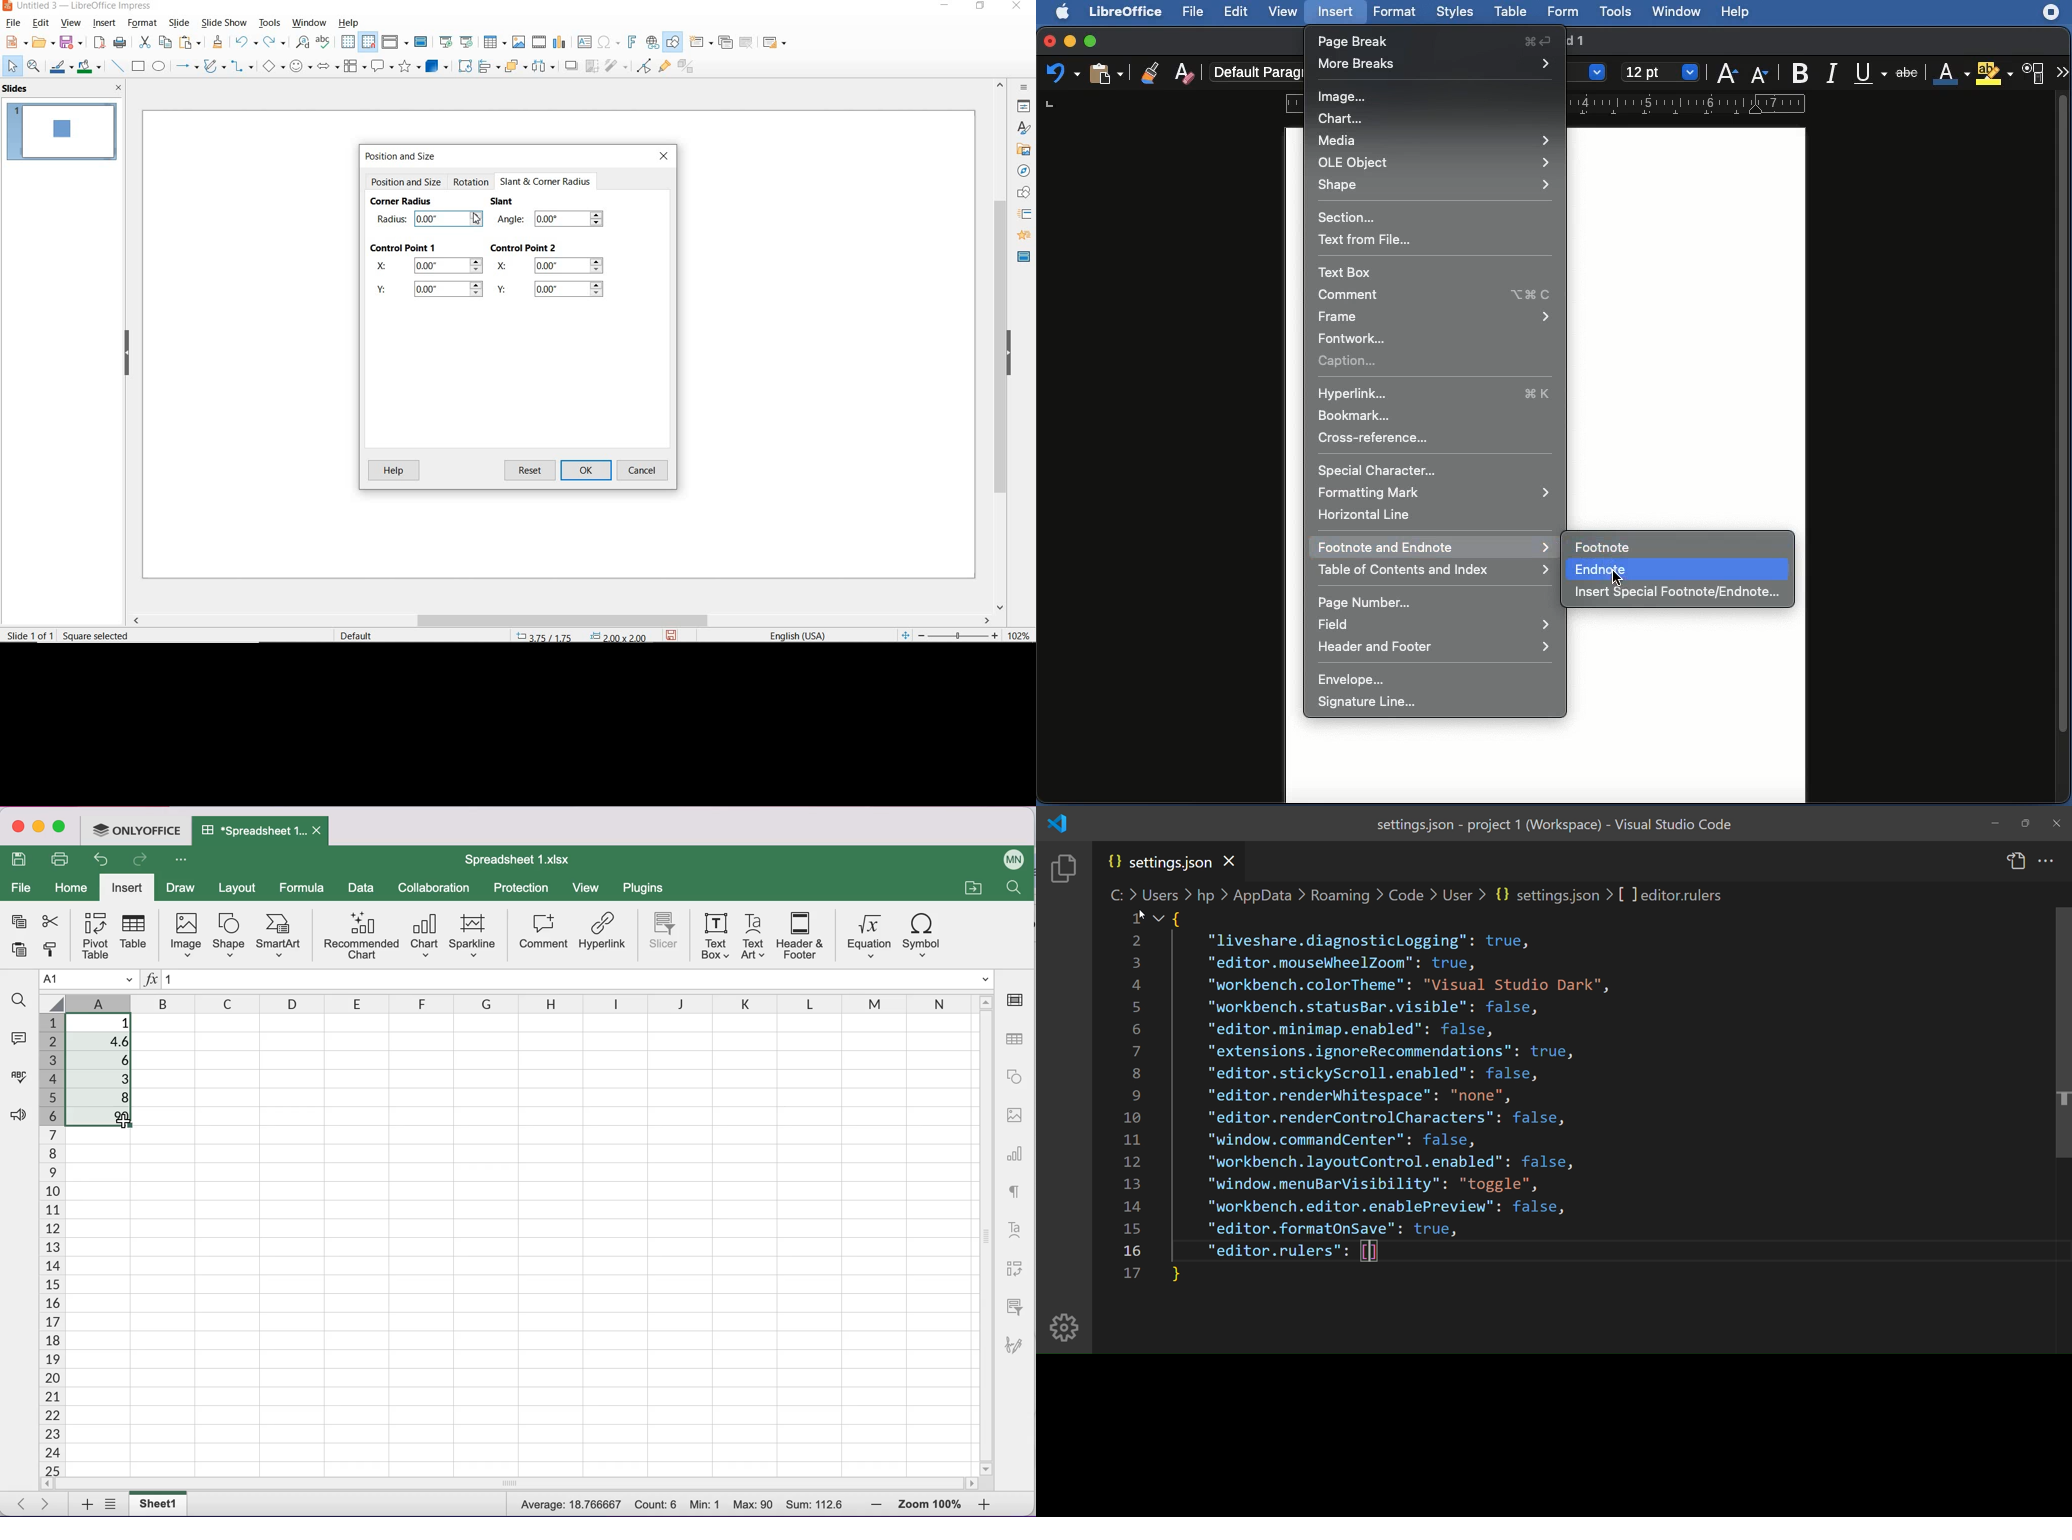  I want to click on block arrows, so click(328, 68).